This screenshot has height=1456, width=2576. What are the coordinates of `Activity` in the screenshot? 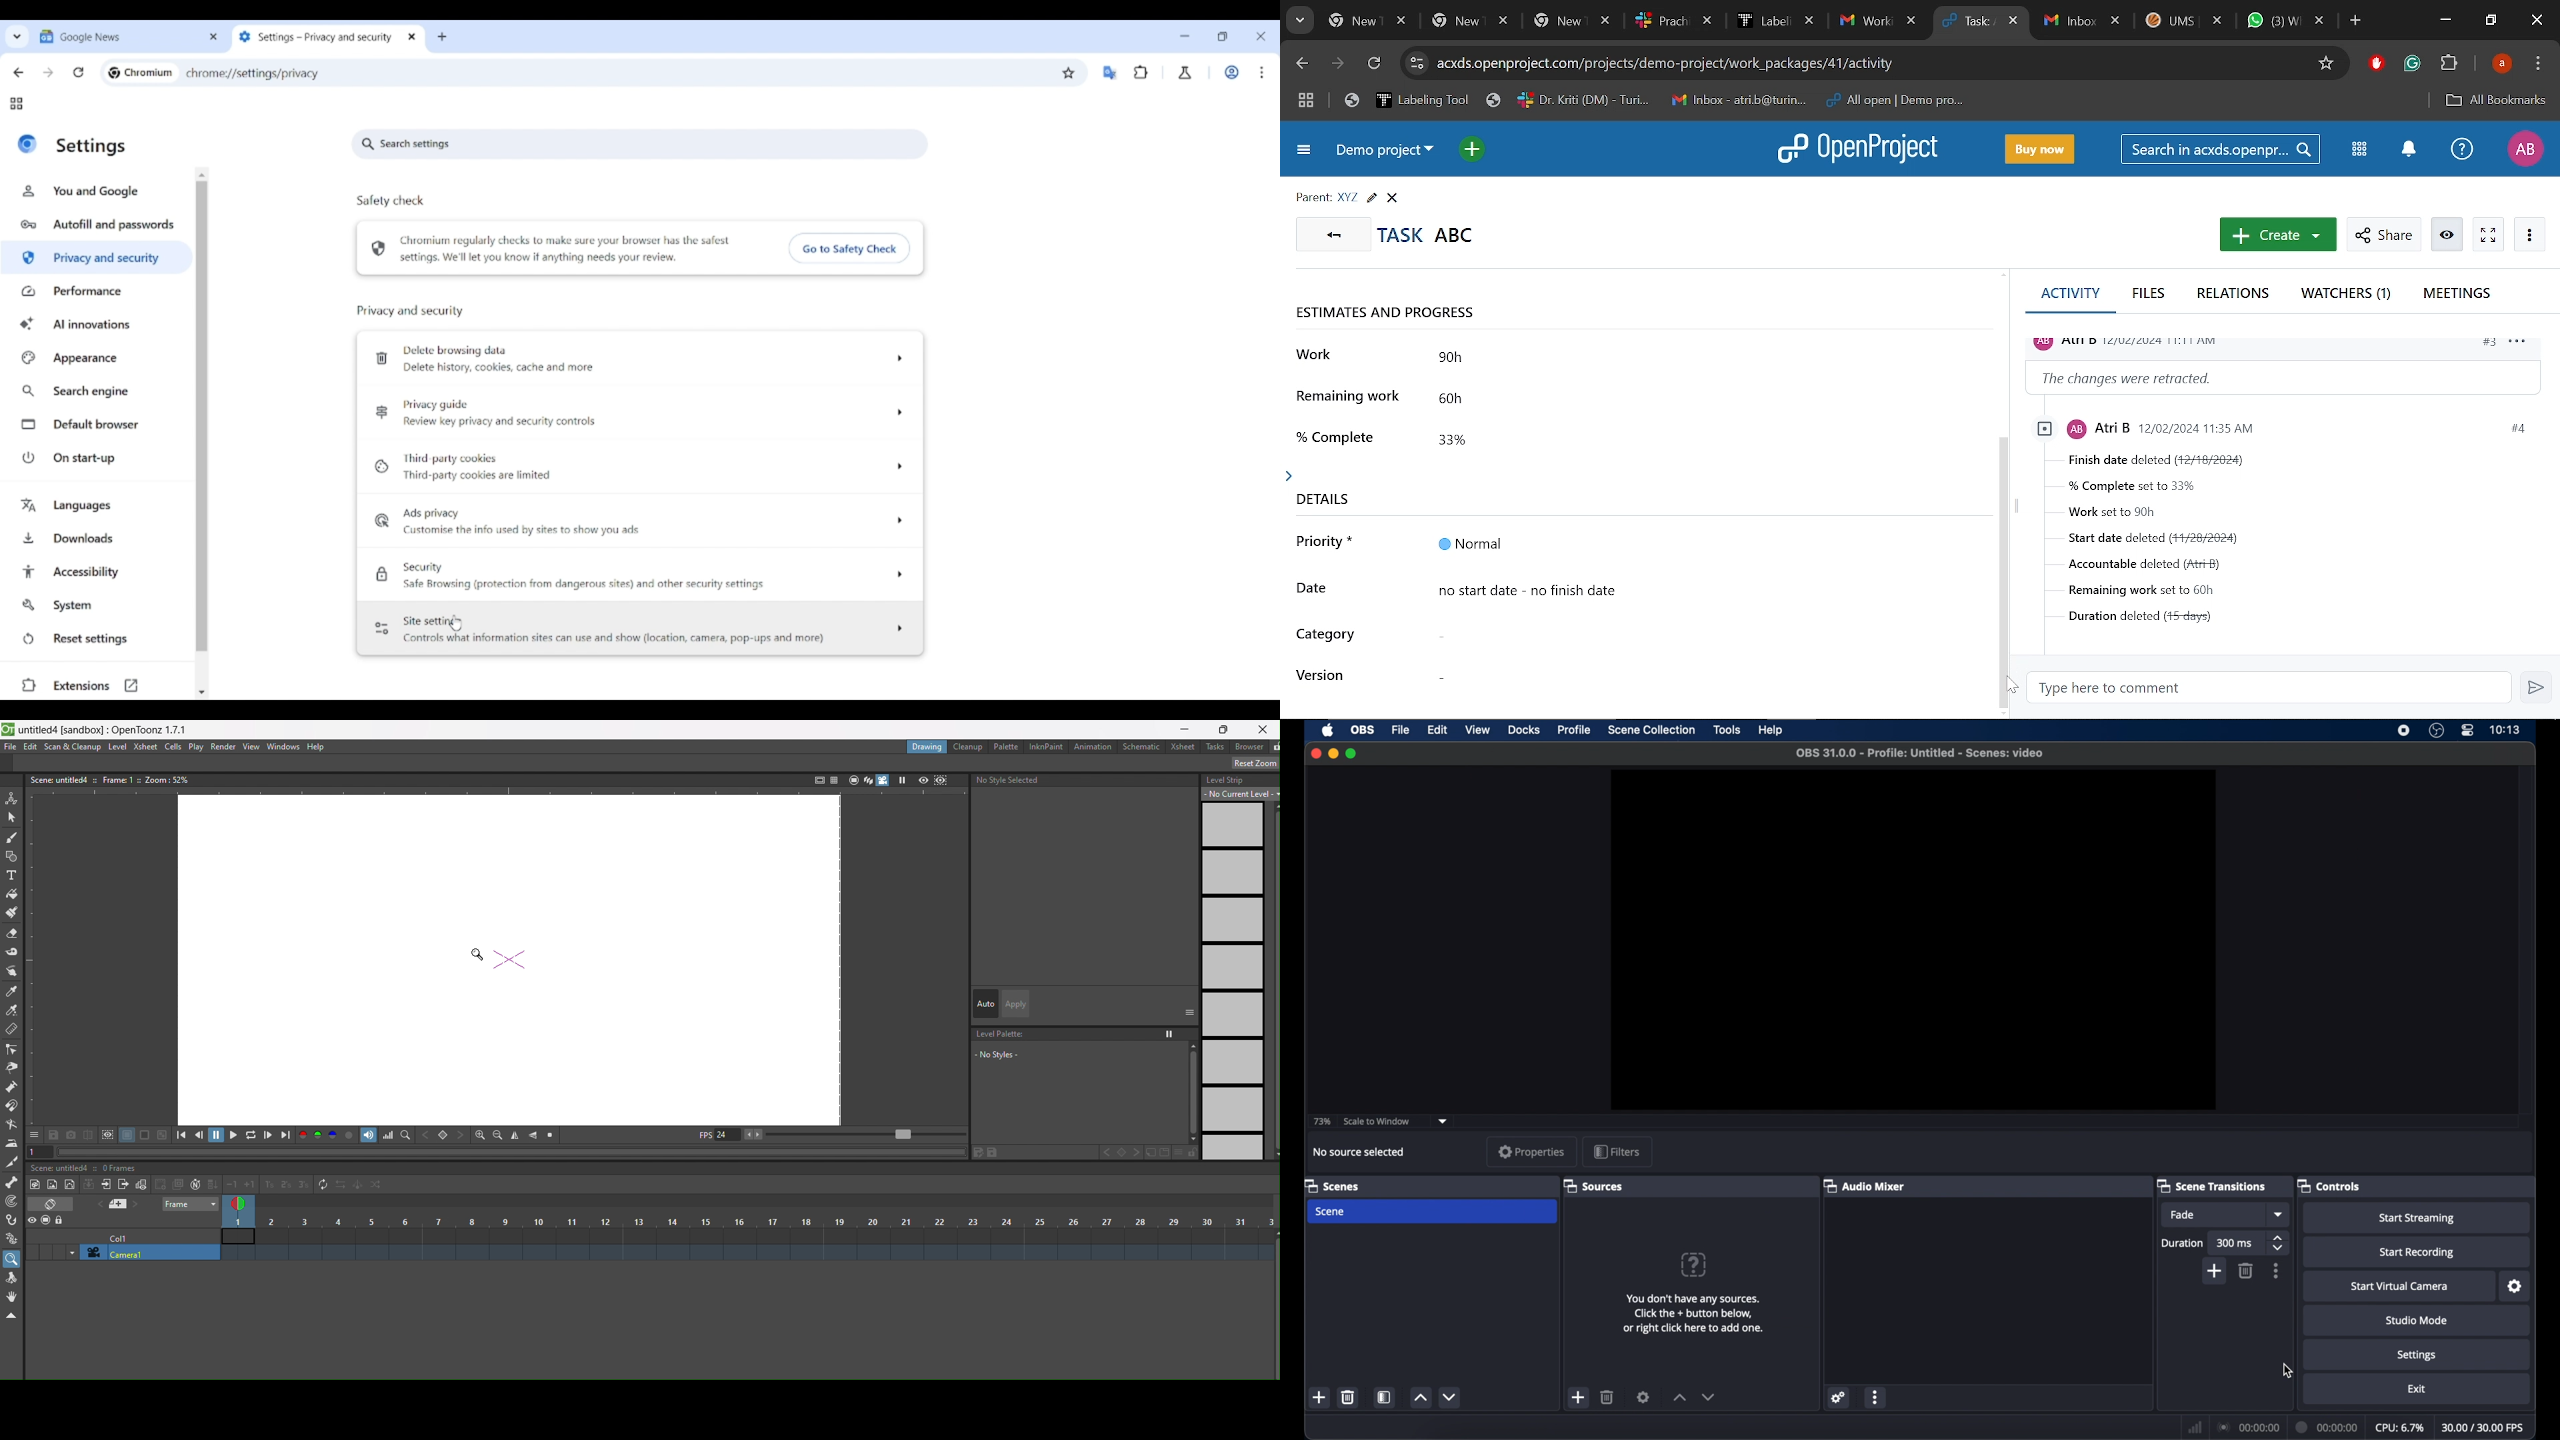 It's located at (2069, 298).